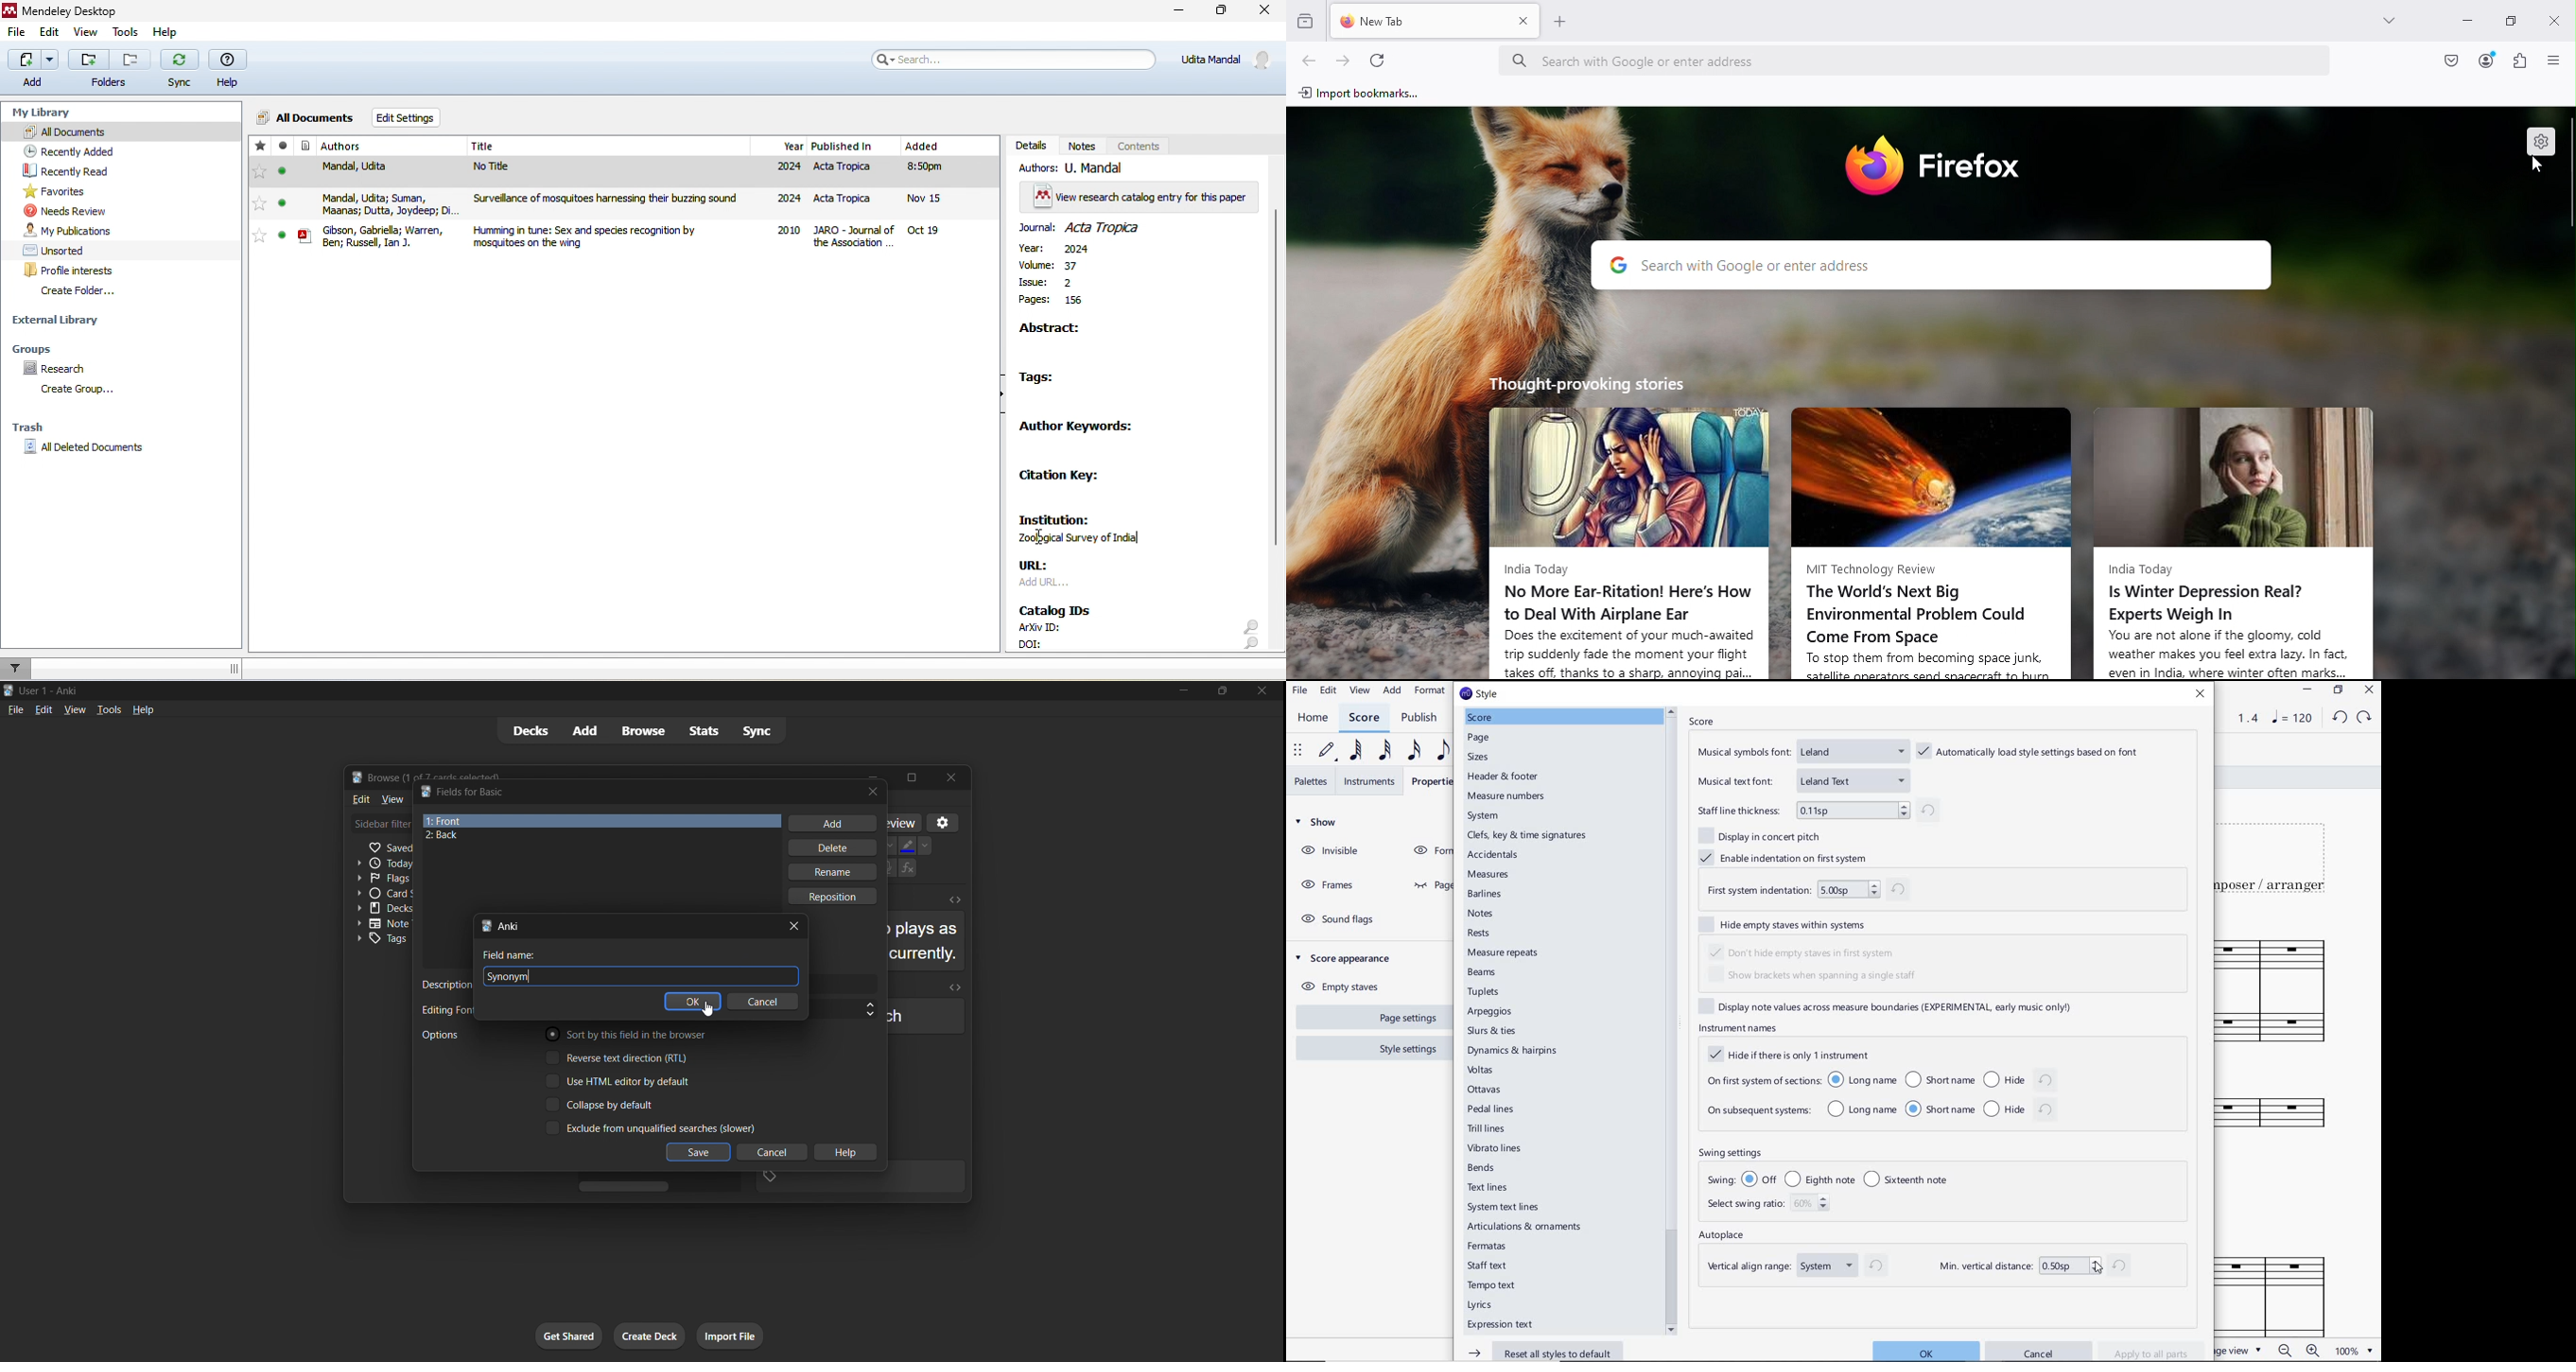 The height and width of the screenshot is (1372, 2576). Describe the element at coordinates (1415, 25) in the screenshot. I see `New tab` at that location.